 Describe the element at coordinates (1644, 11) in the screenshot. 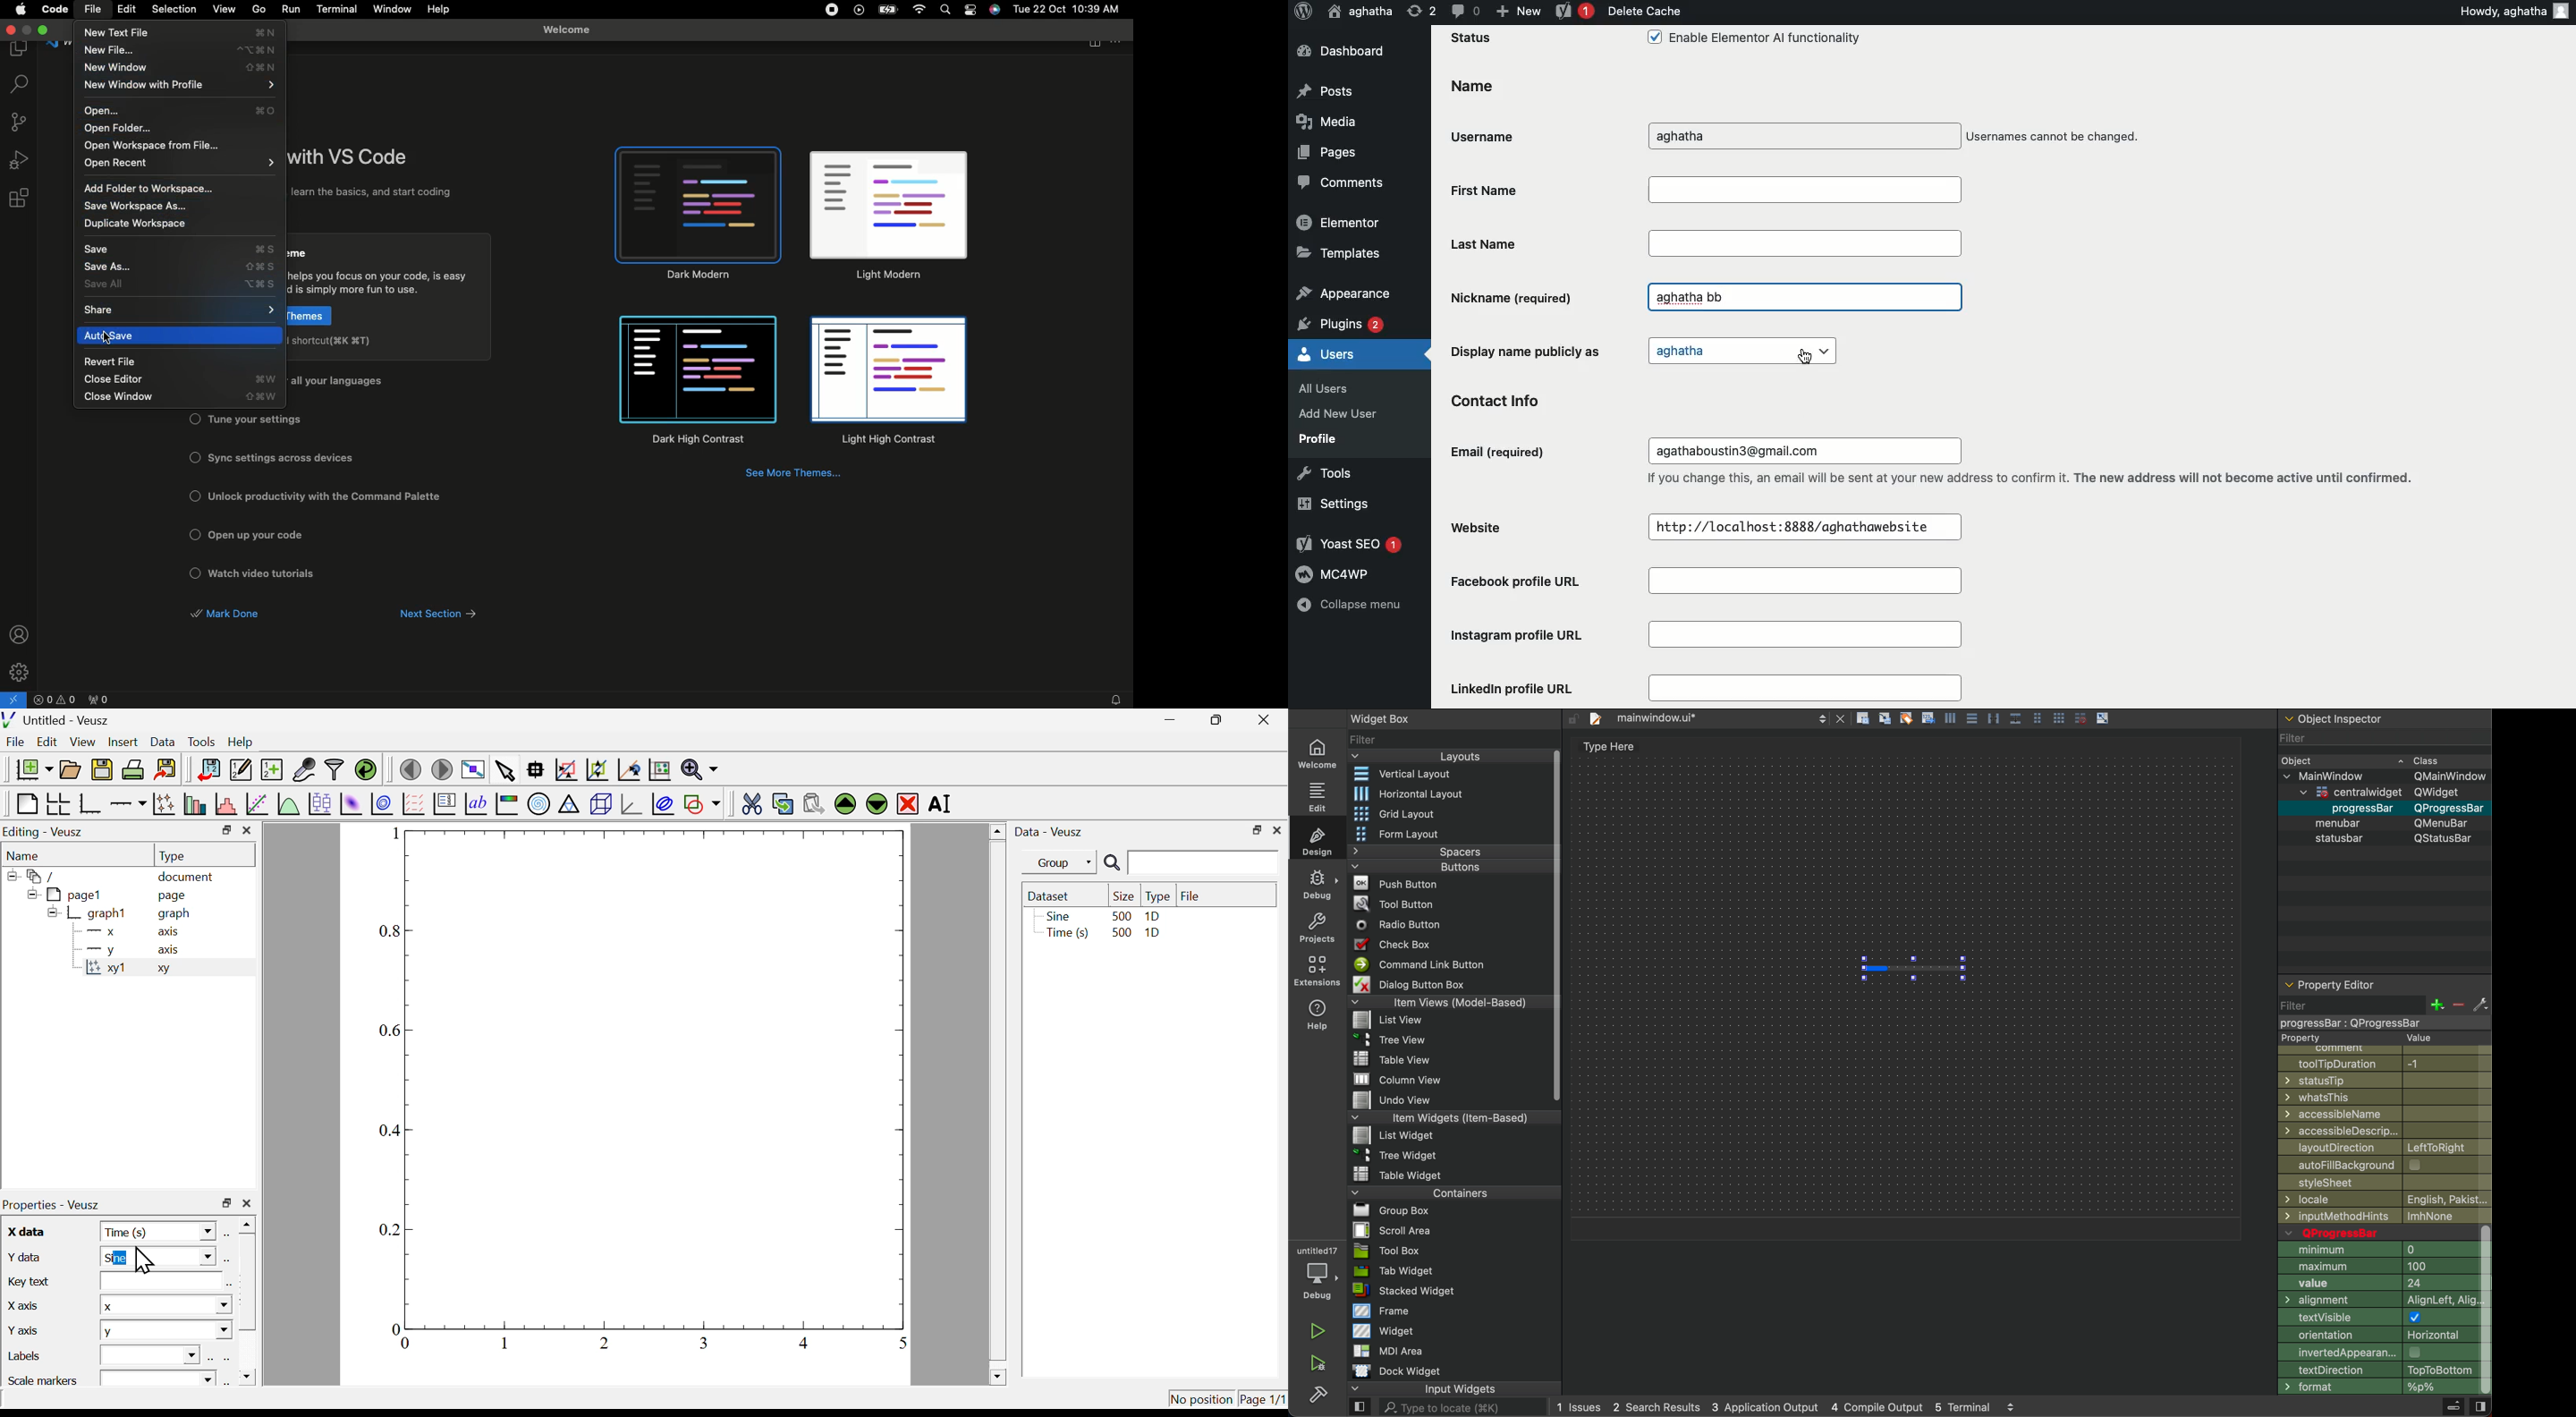

I see `Delete cache` at that location.